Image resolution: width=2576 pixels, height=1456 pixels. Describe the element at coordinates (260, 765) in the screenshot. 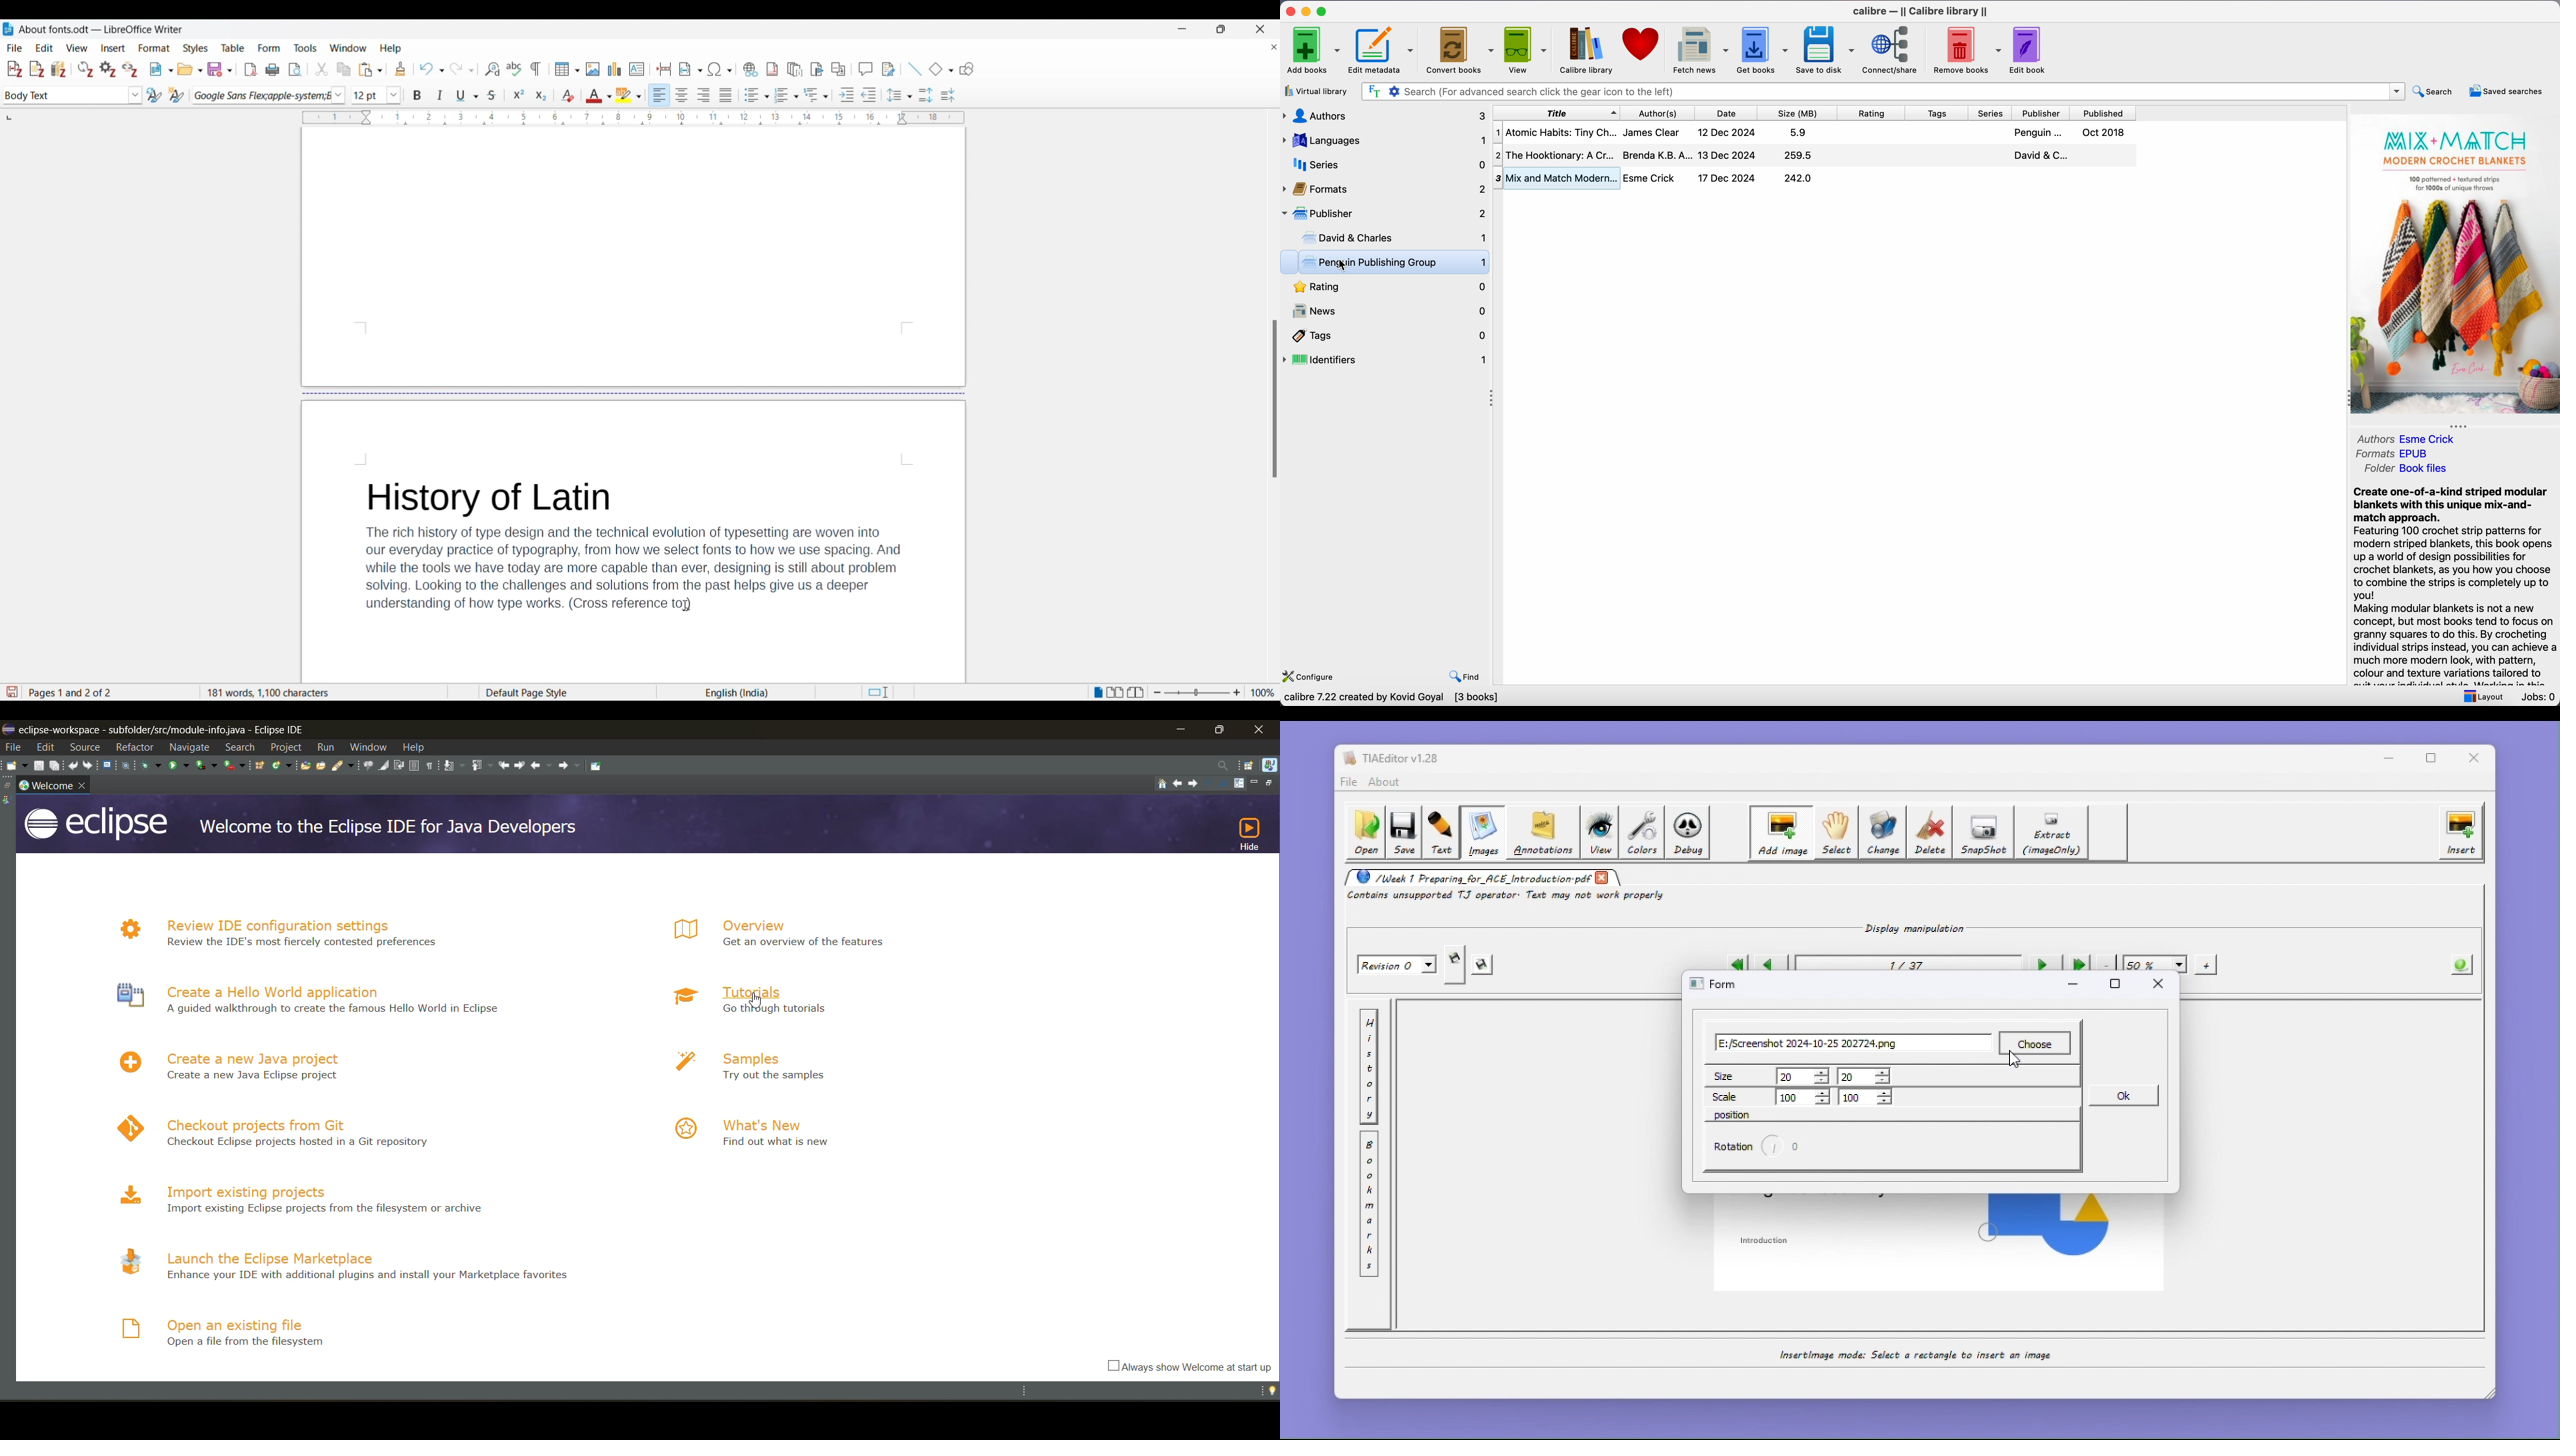

I see `new java package` at that location.